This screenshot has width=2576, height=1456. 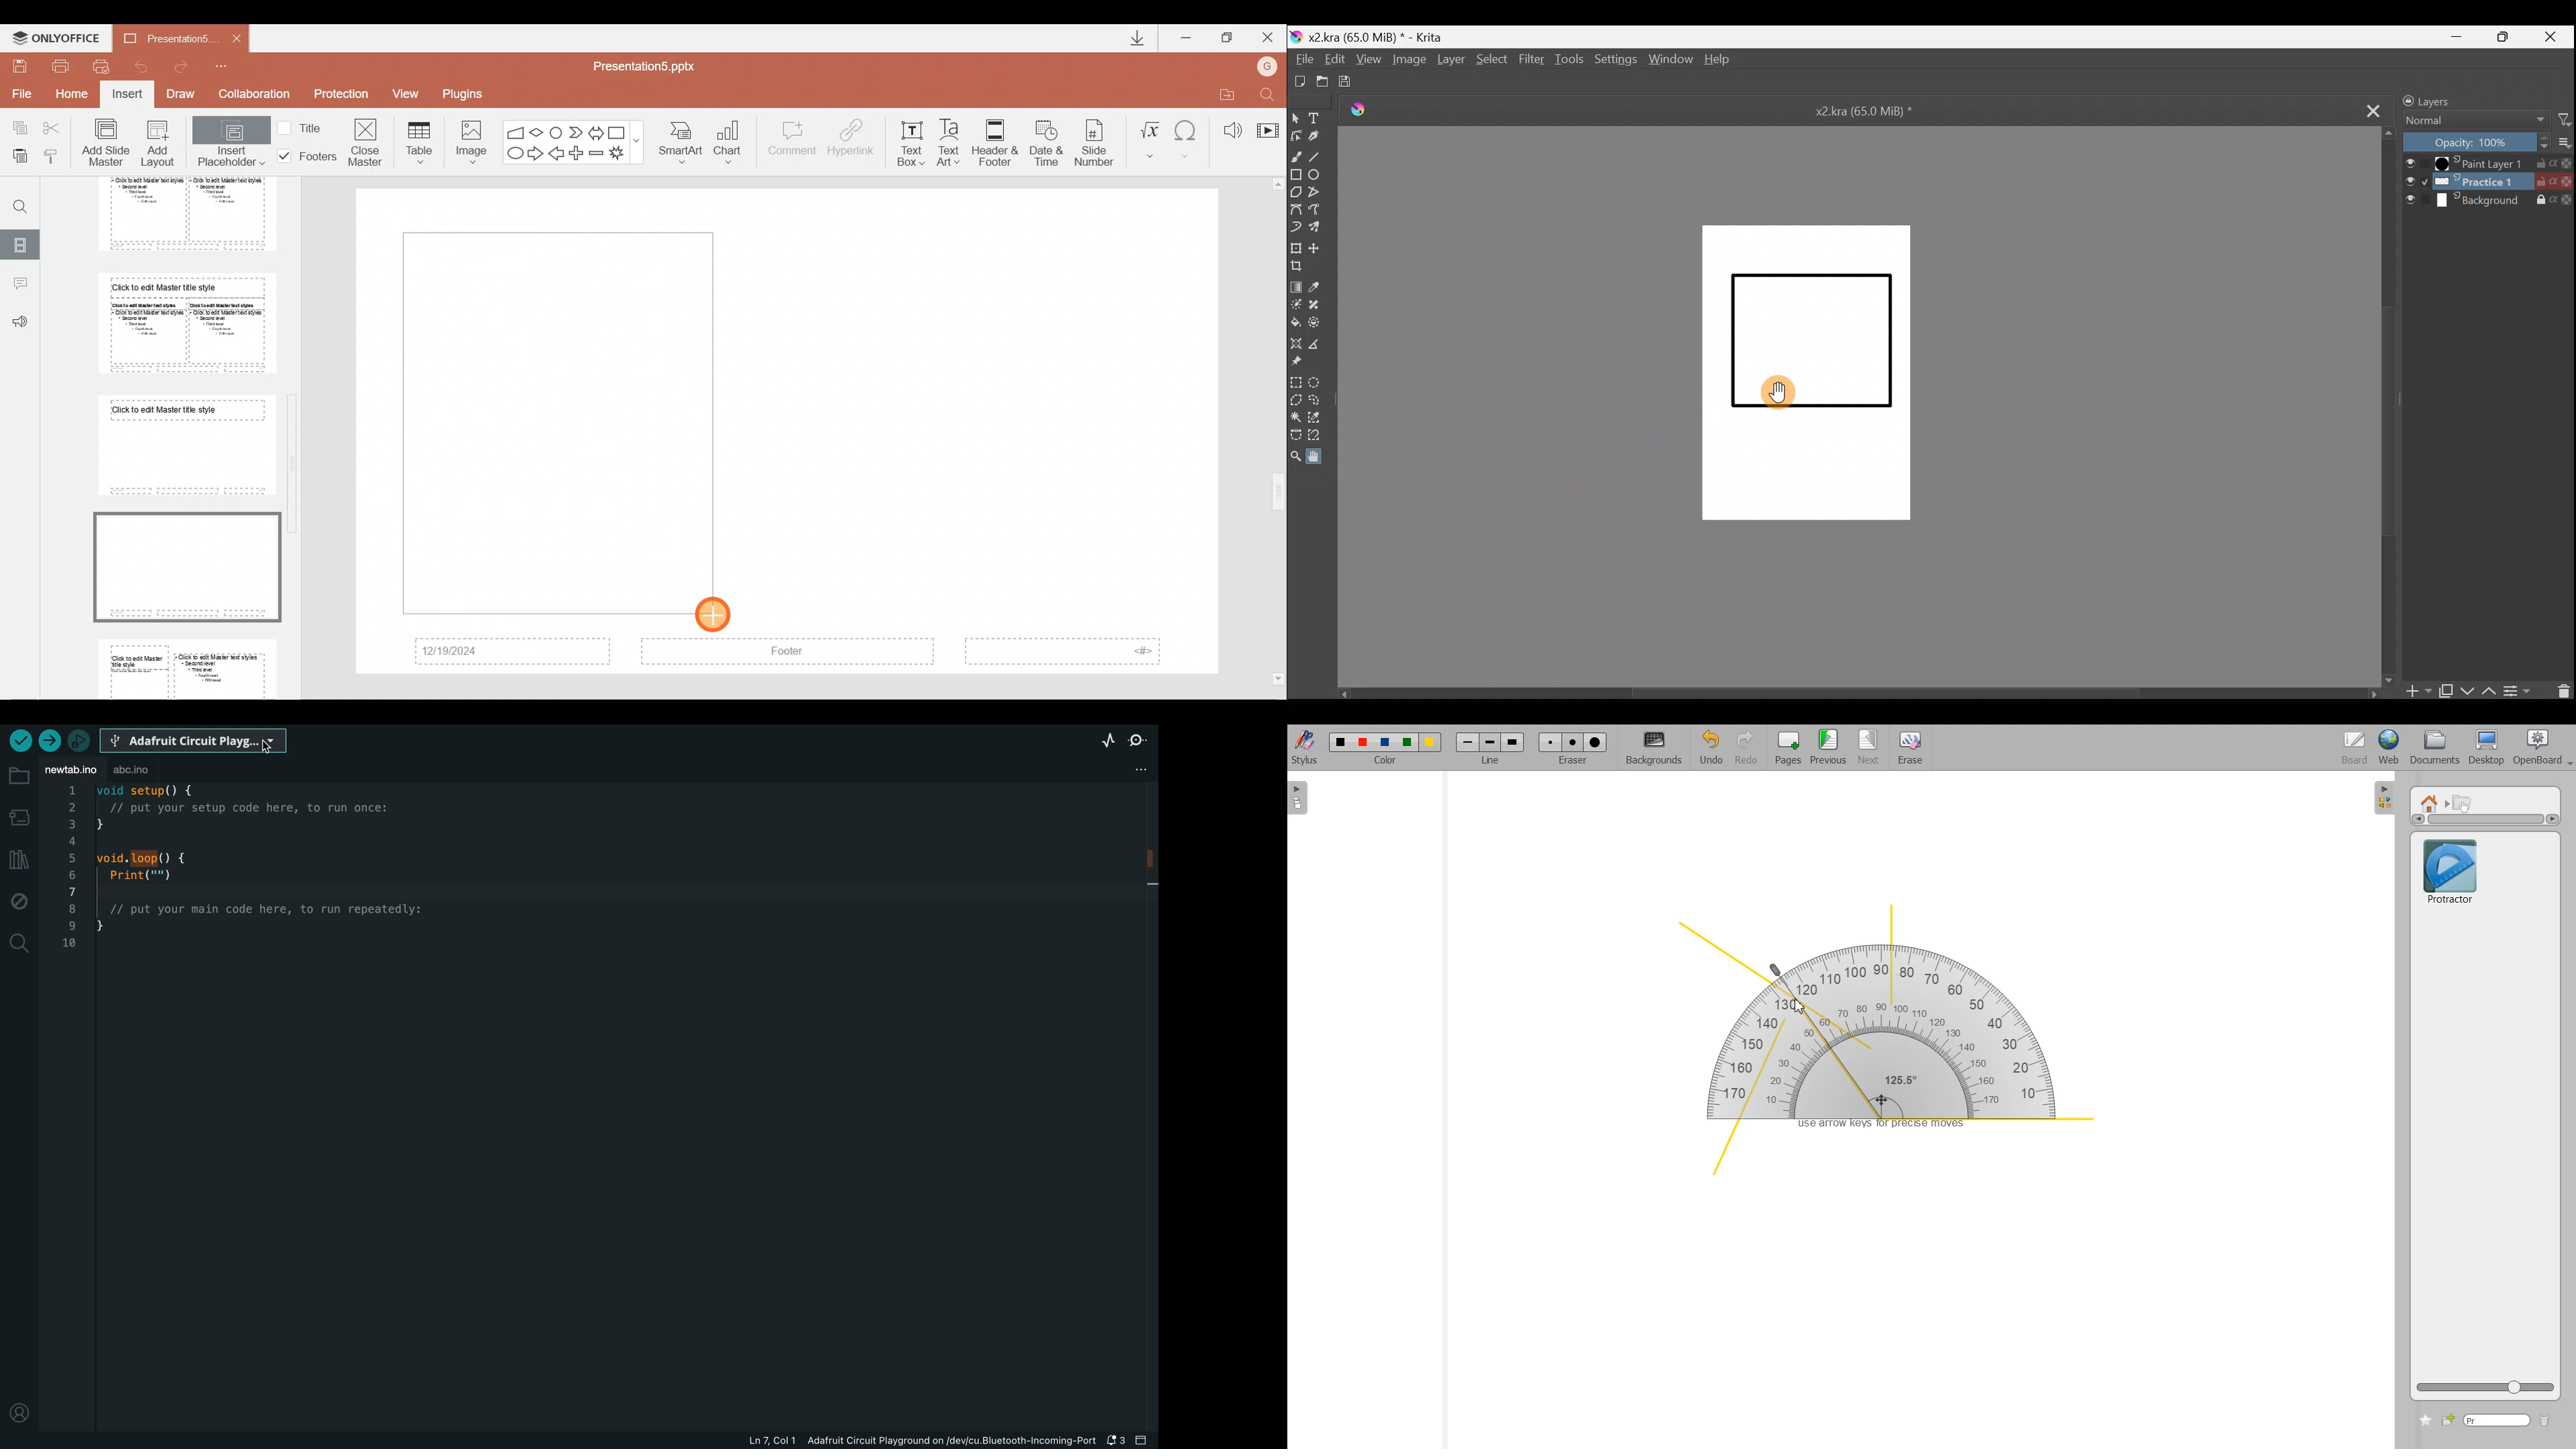 What do you see at coordinates (78, 739) in the screenshot?
I see `debugger` at bounding box center [78, 739].